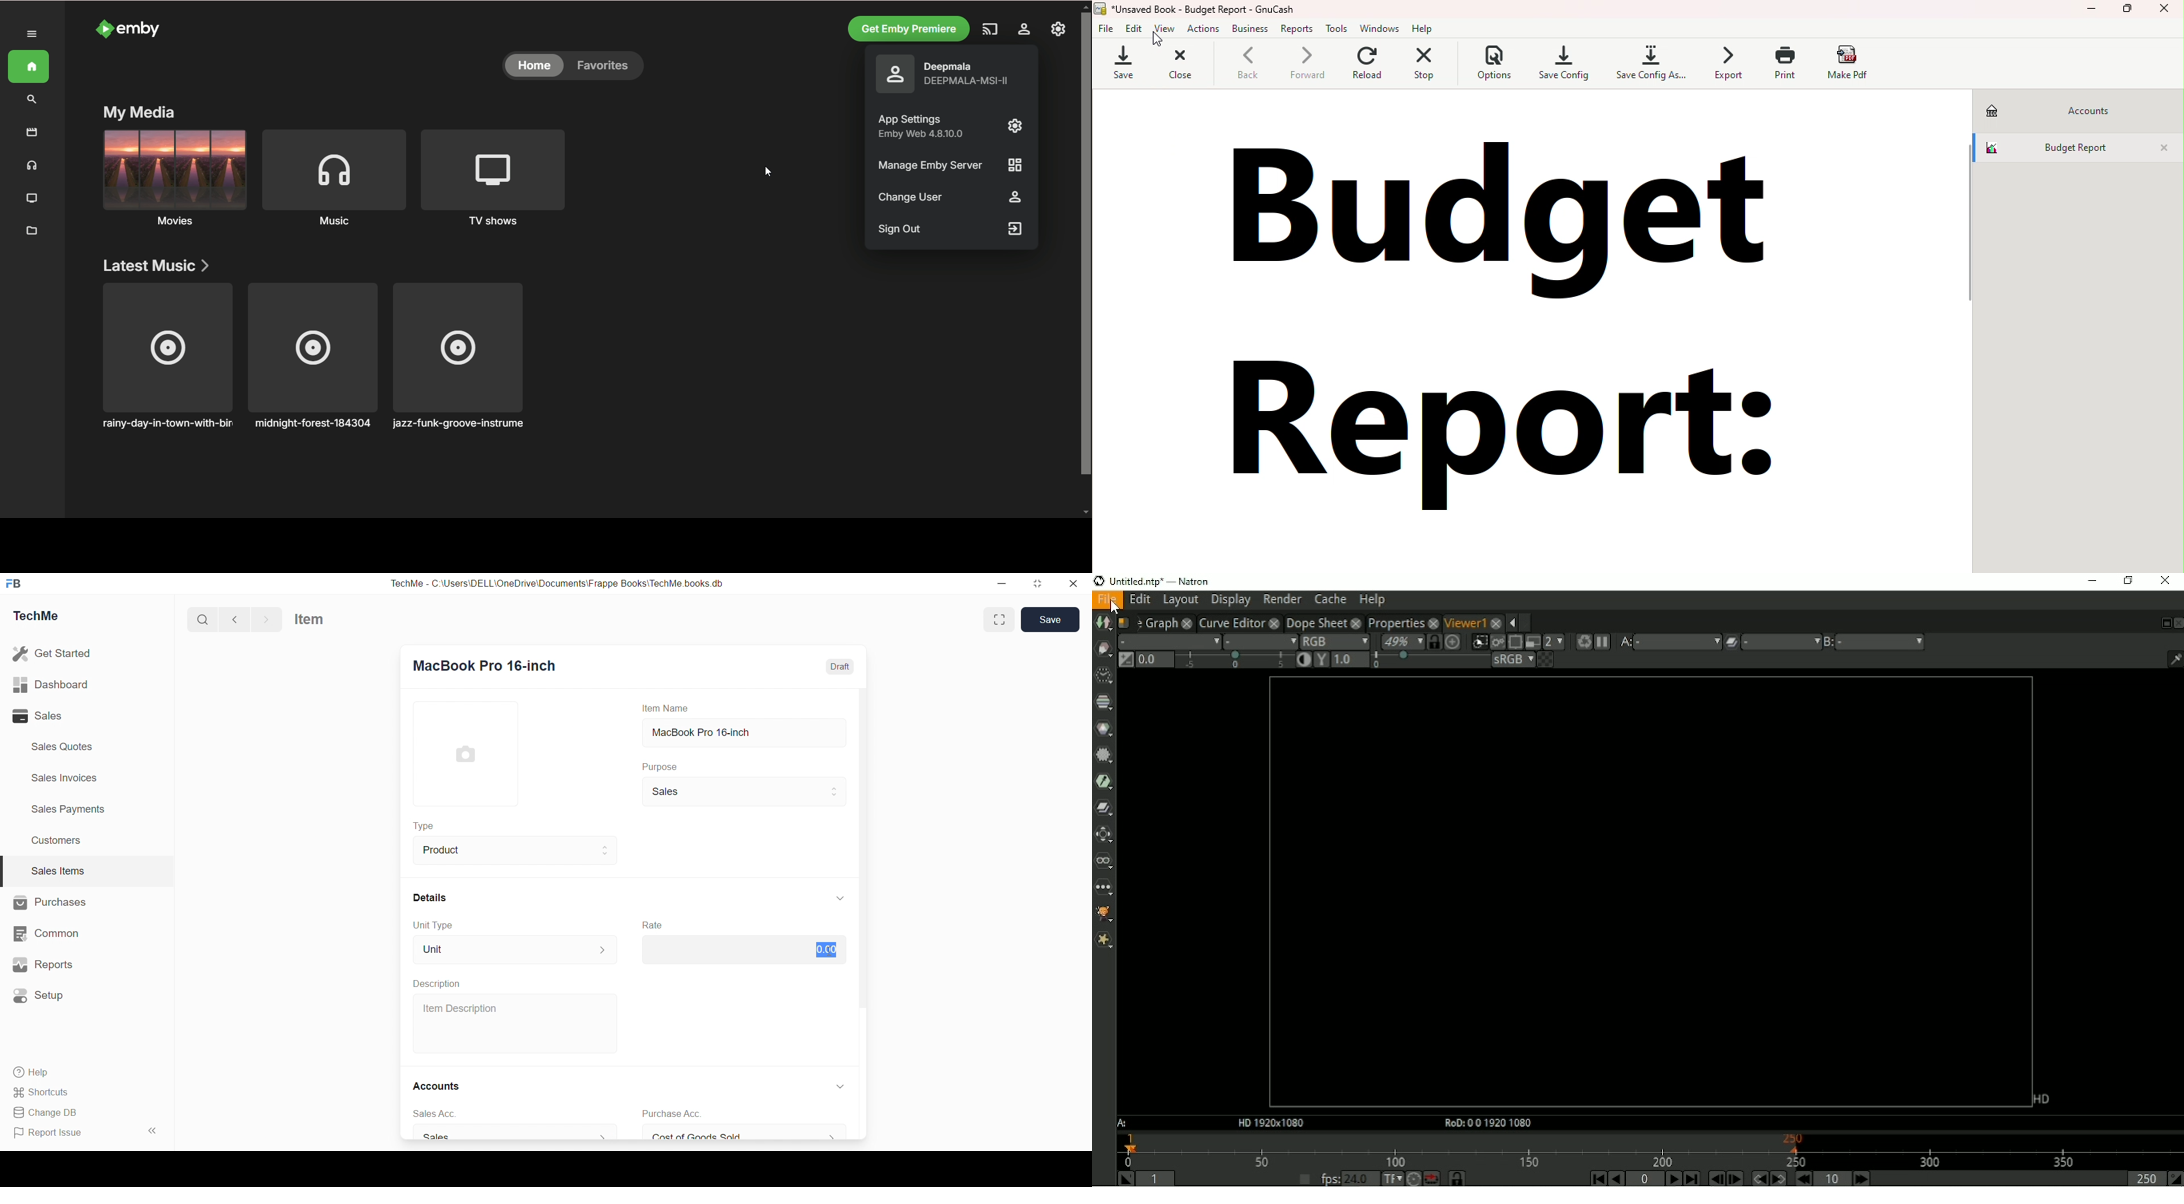 Image resolution: width=2184 pixels, height=1204 pixels. What do you see at coordinates (1136, 29) in the screenshot?
I see `Edit` at bounding box center [1136, 29].